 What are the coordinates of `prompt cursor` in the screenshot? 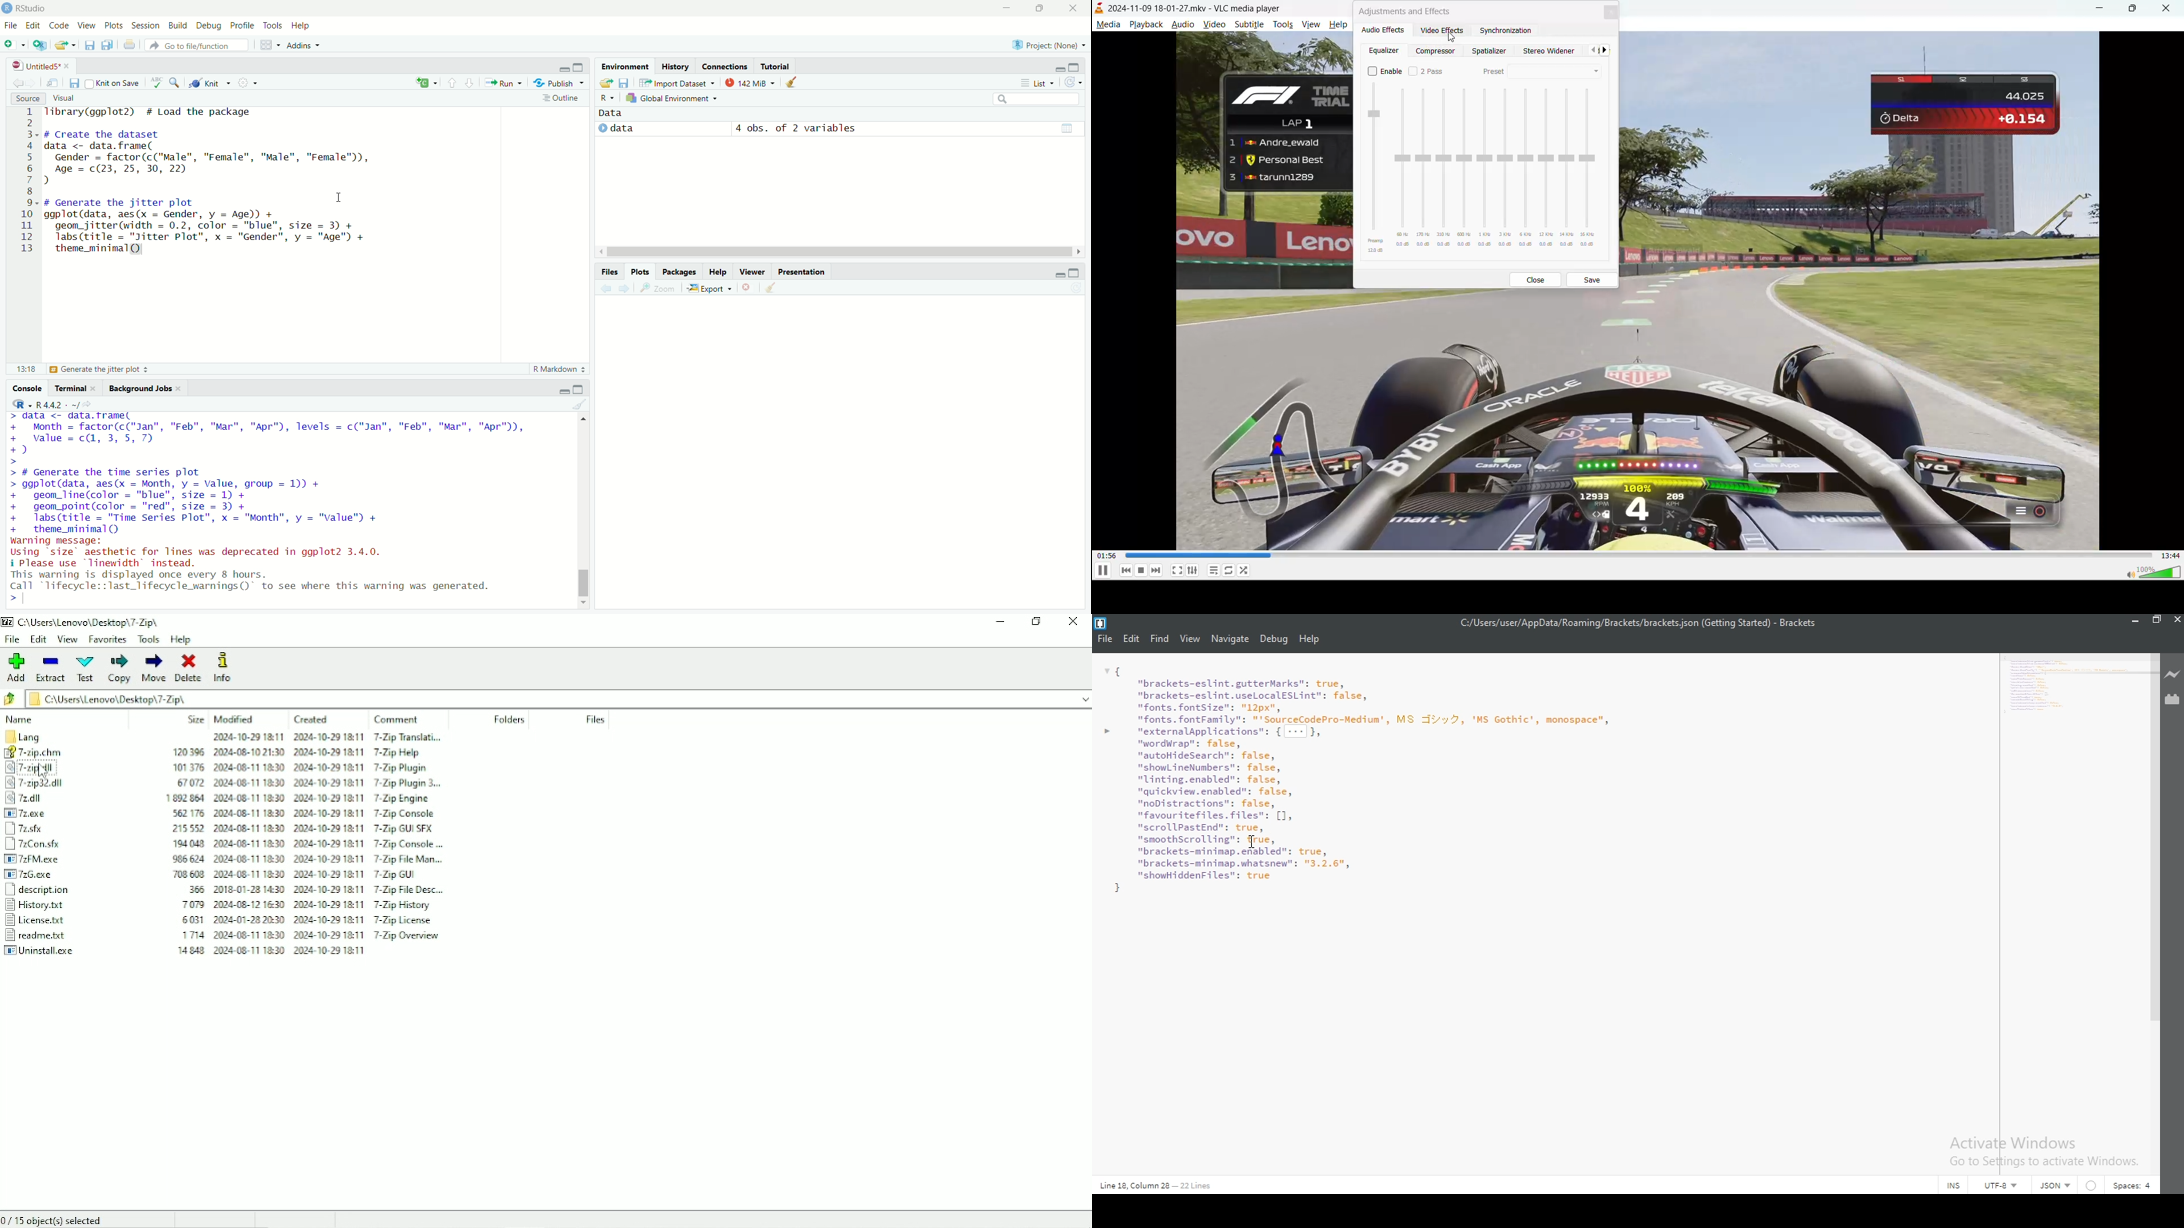 It's located at (10, 603).